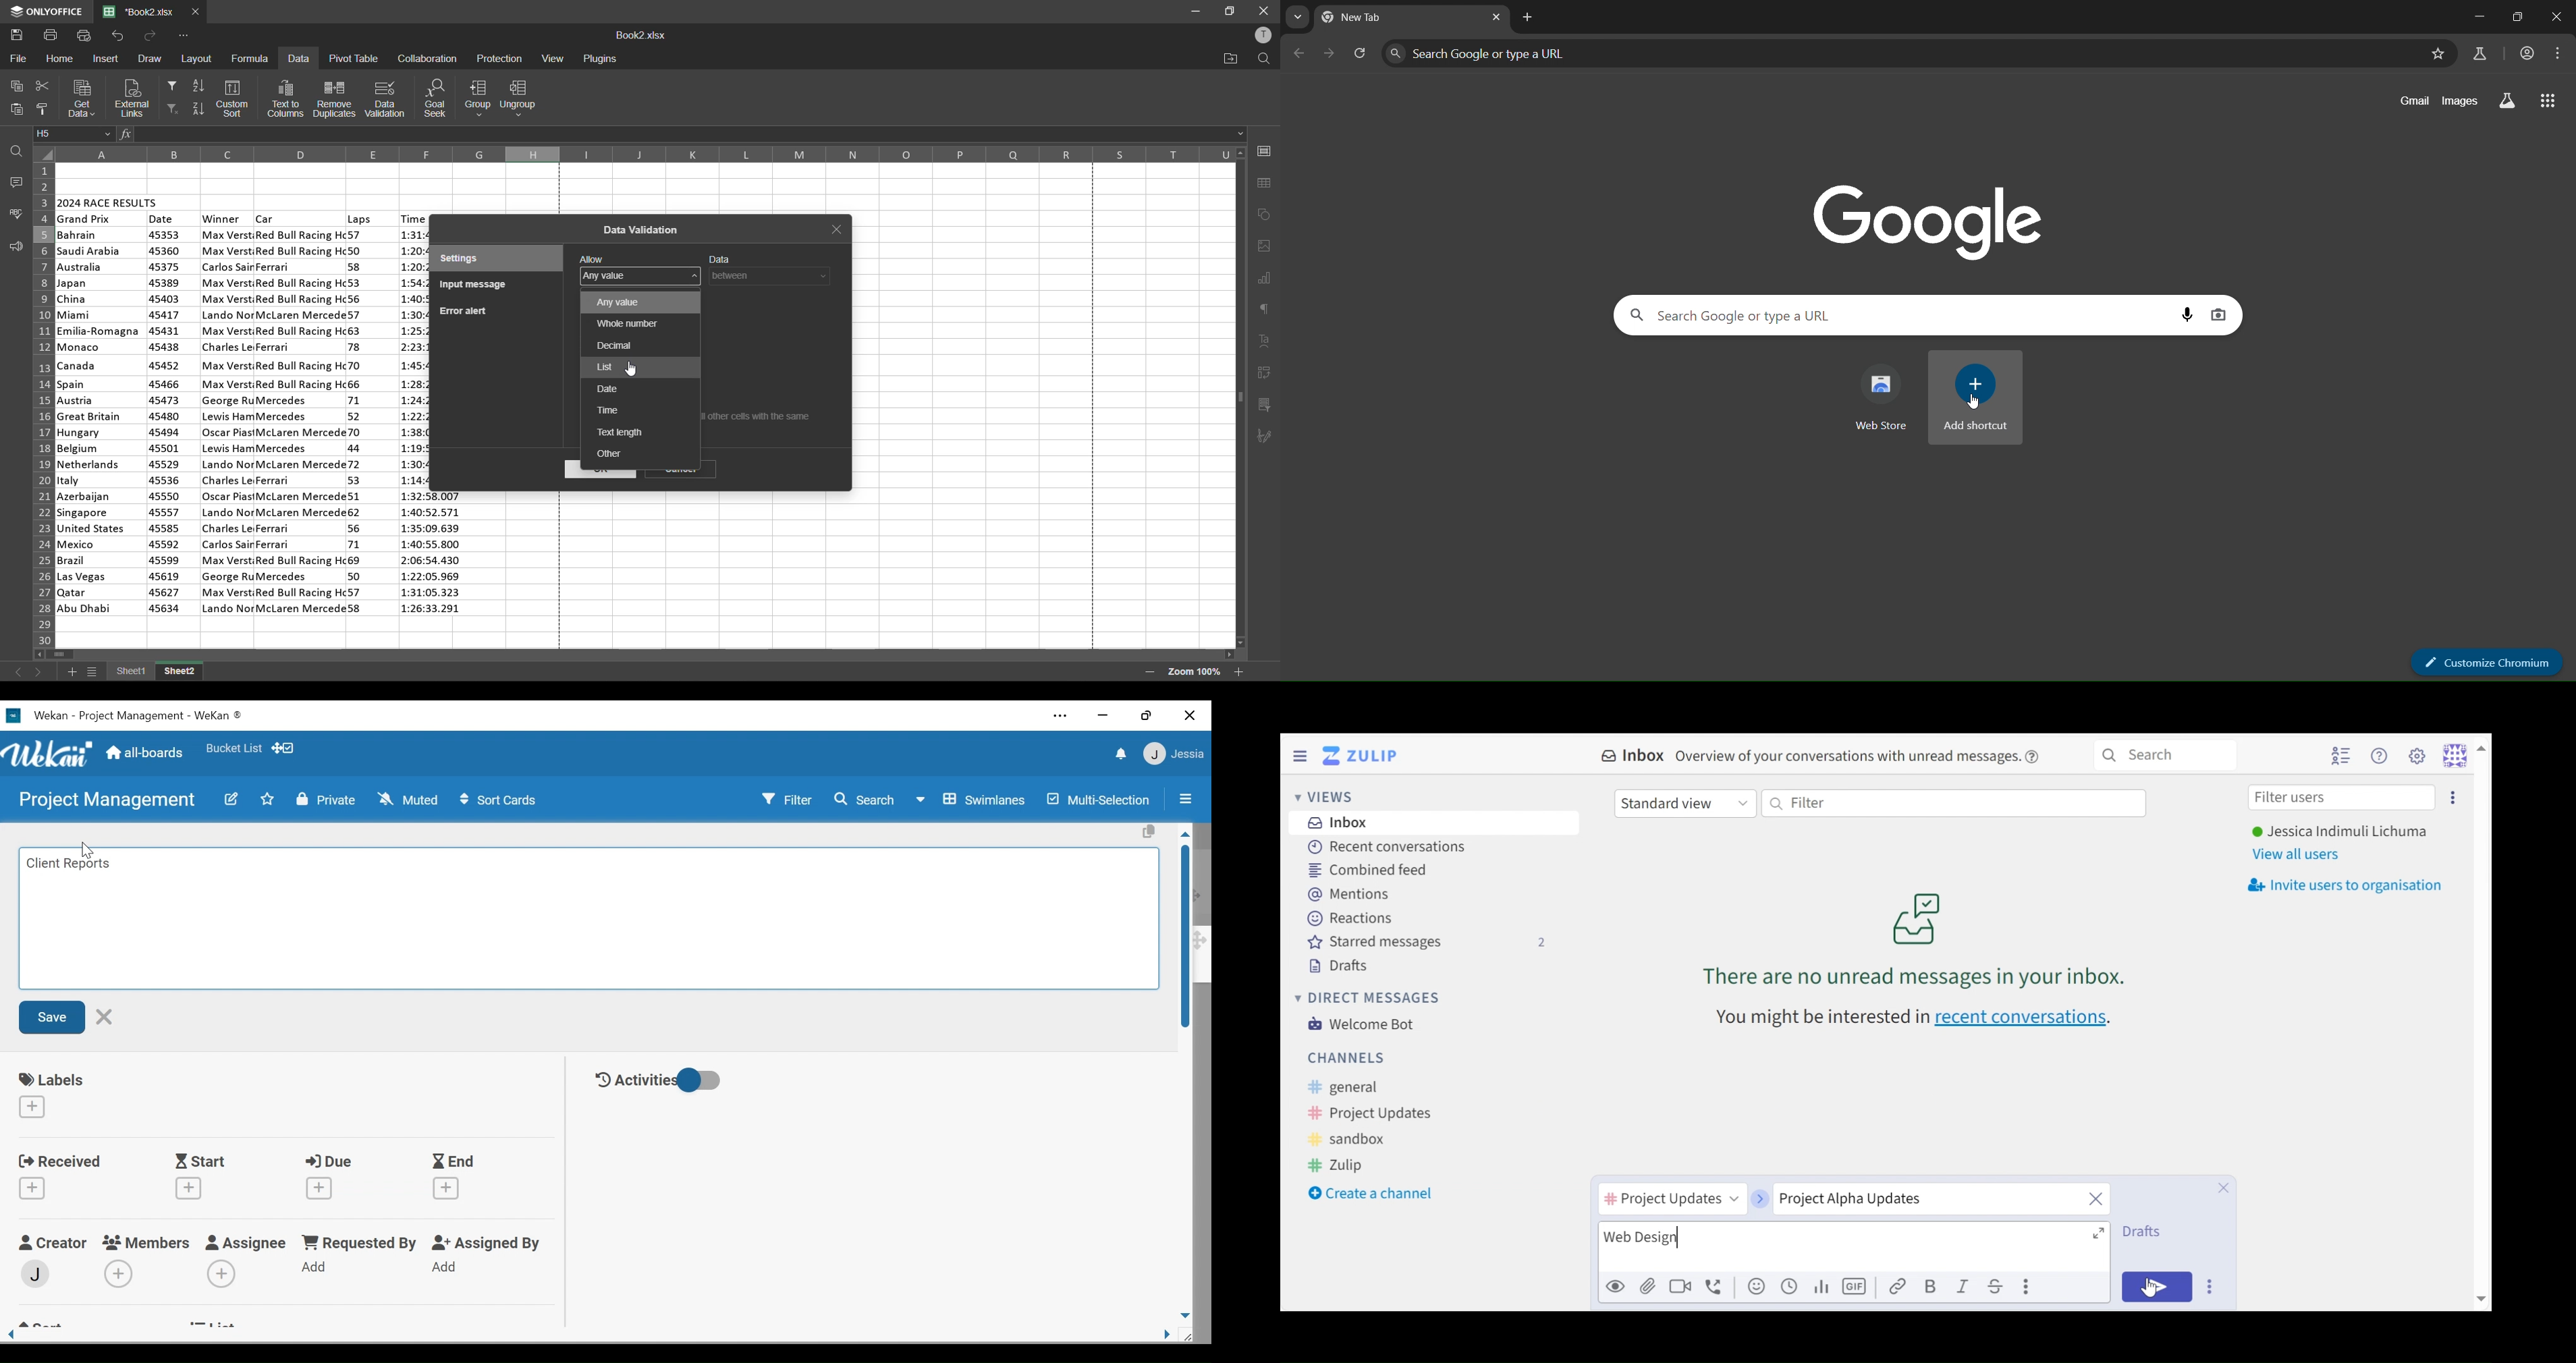  What do you see at coordinates (1848, 757) in the screenshot?
I see `overview of conversations` at bounding box center [1848, 757].